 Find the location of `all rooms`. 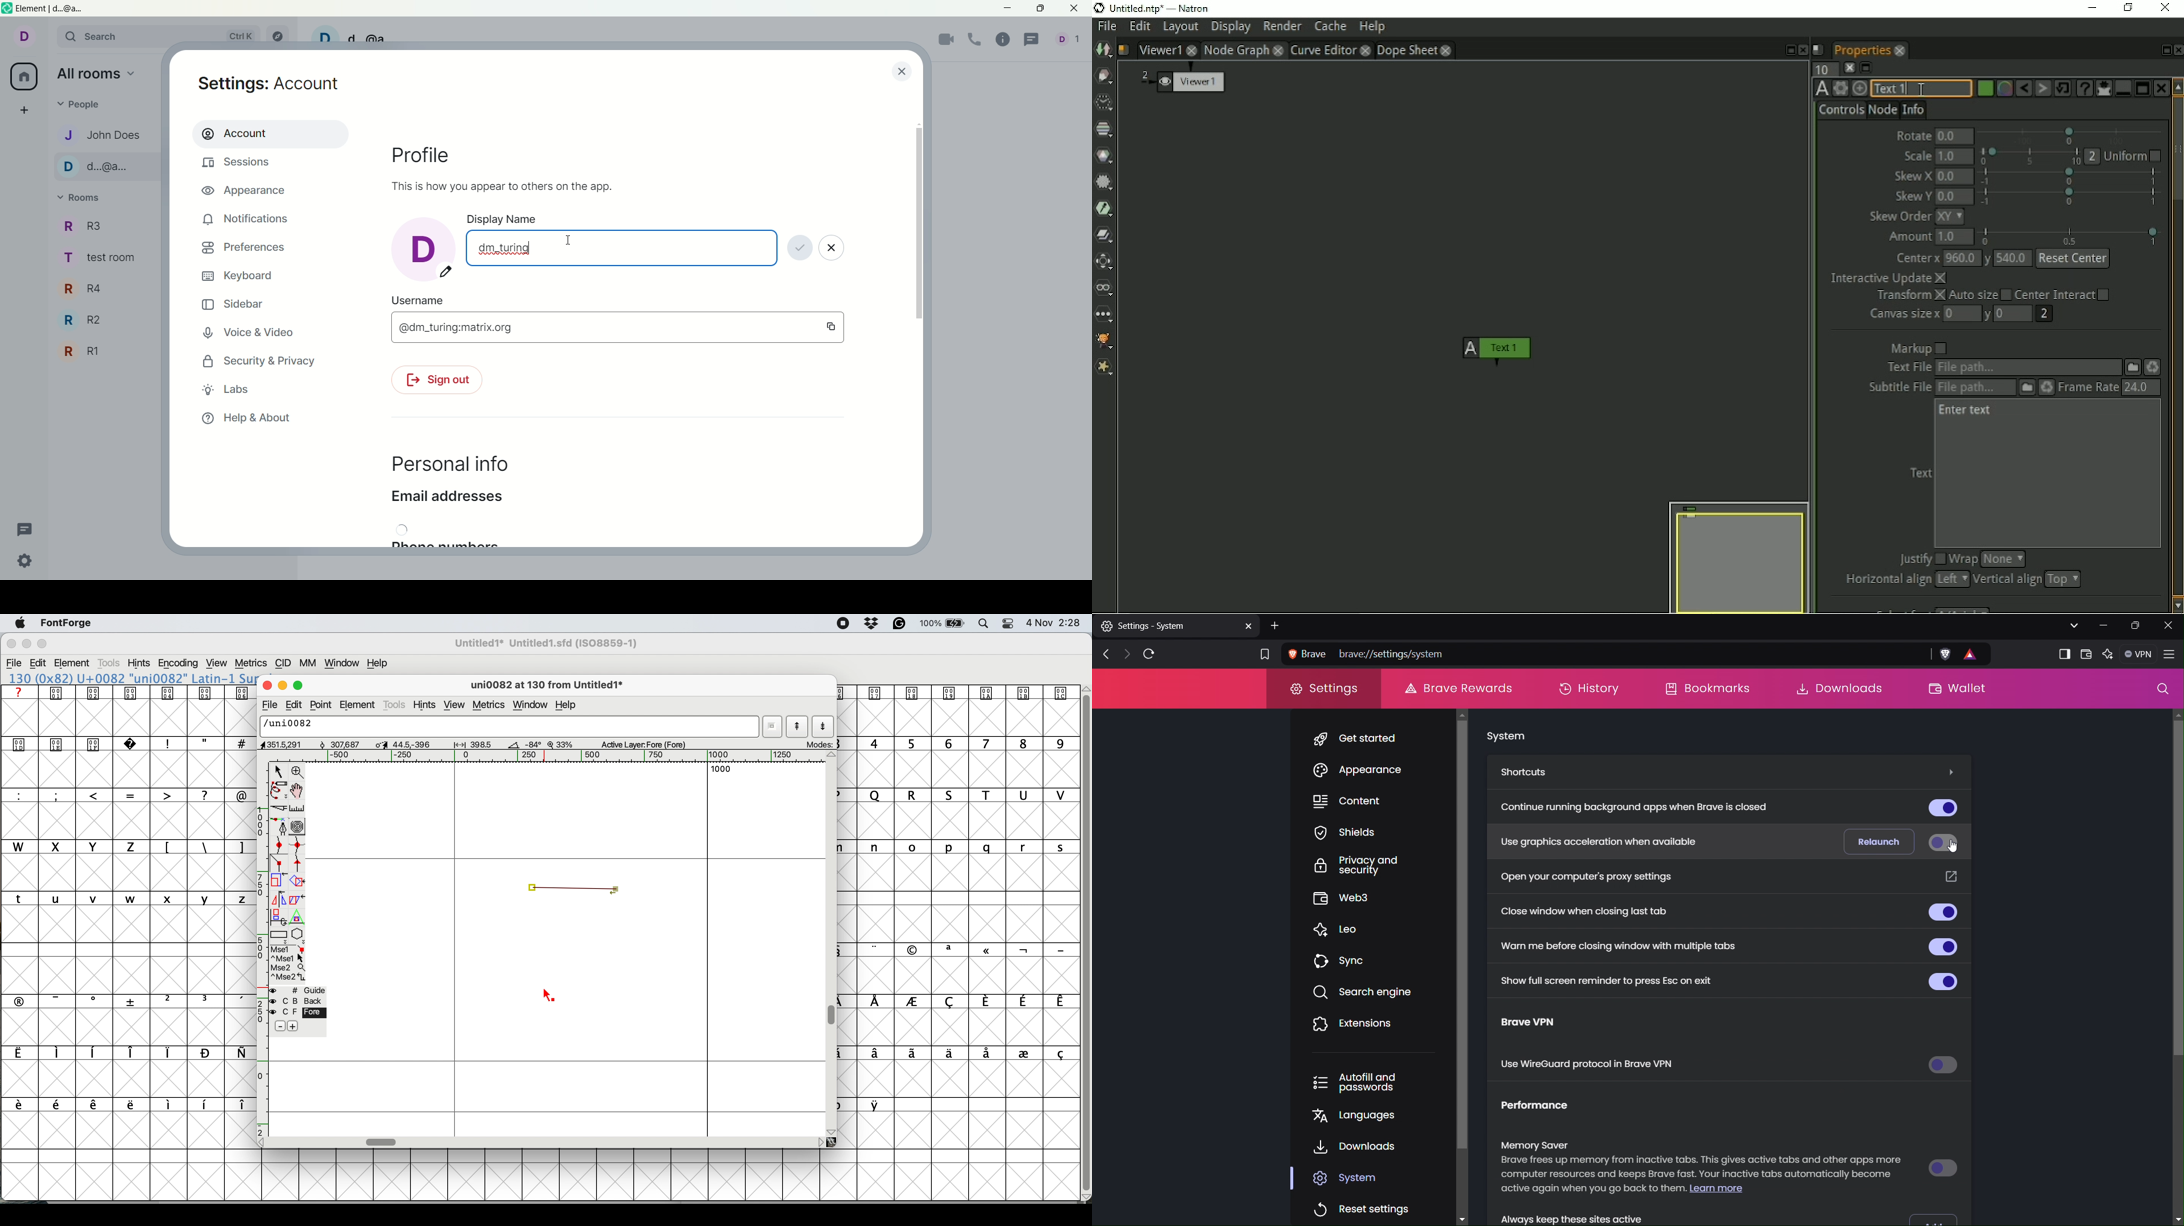

all rooms is located at coordinates (97, 76).